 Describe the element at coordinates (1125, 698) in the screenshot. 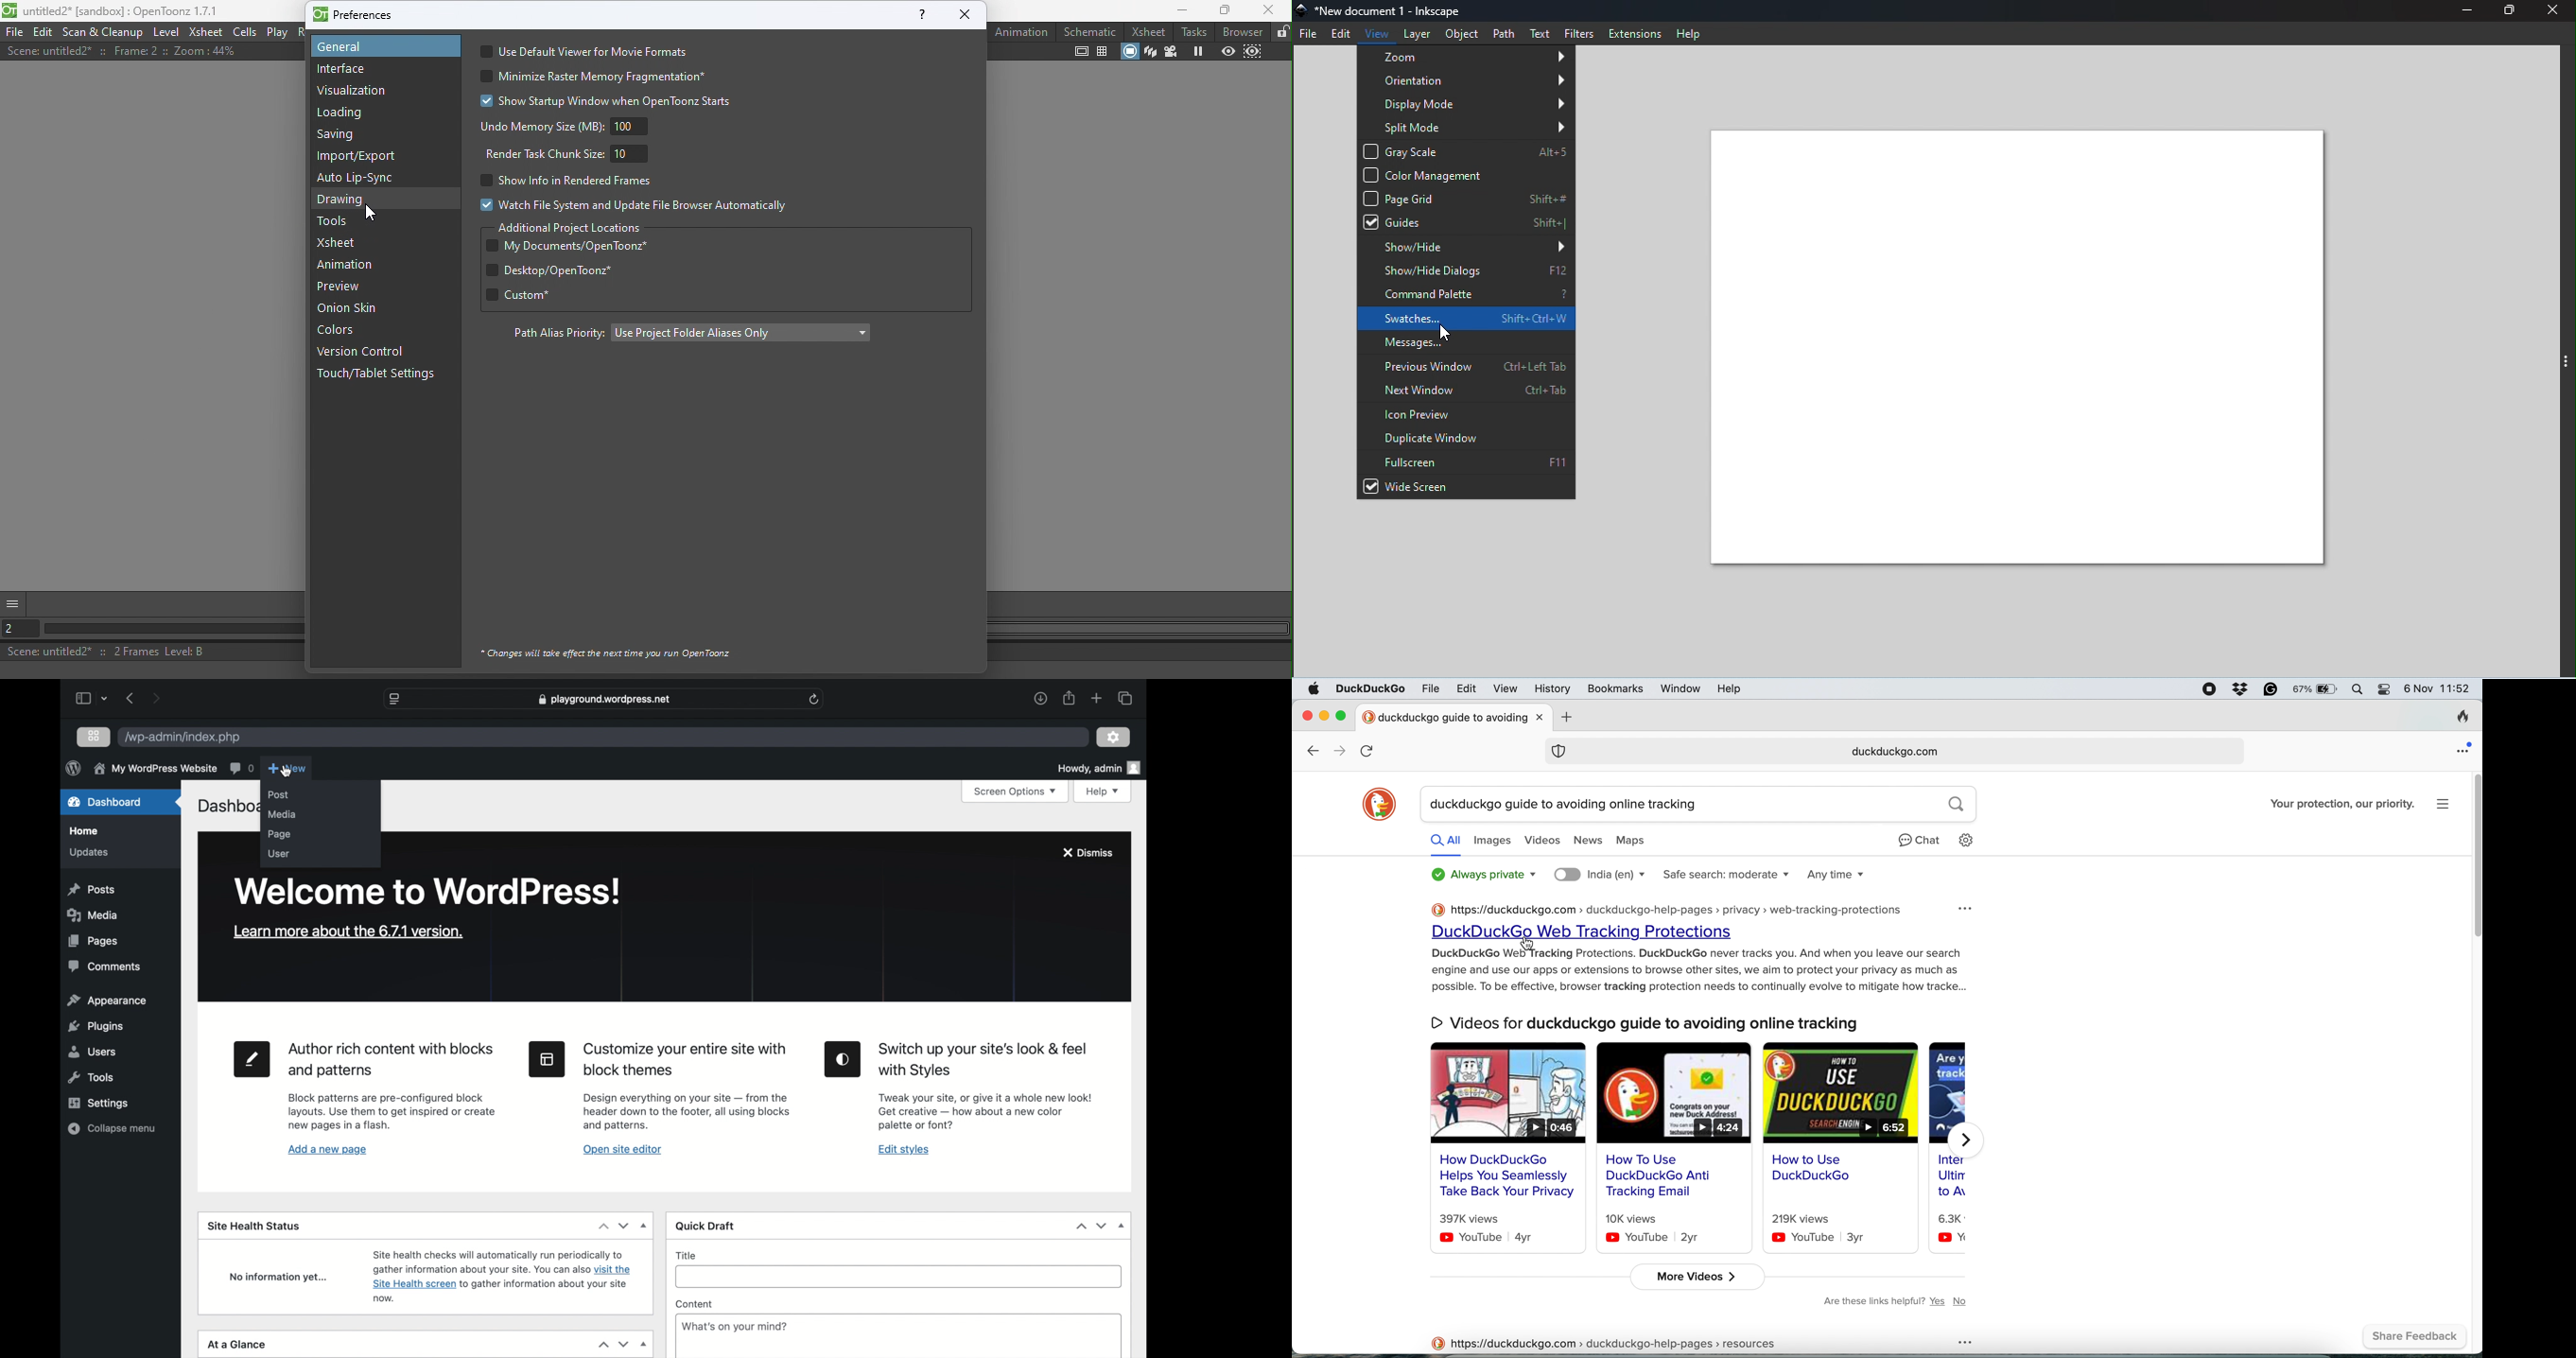

I see `tab group picker` at that location.